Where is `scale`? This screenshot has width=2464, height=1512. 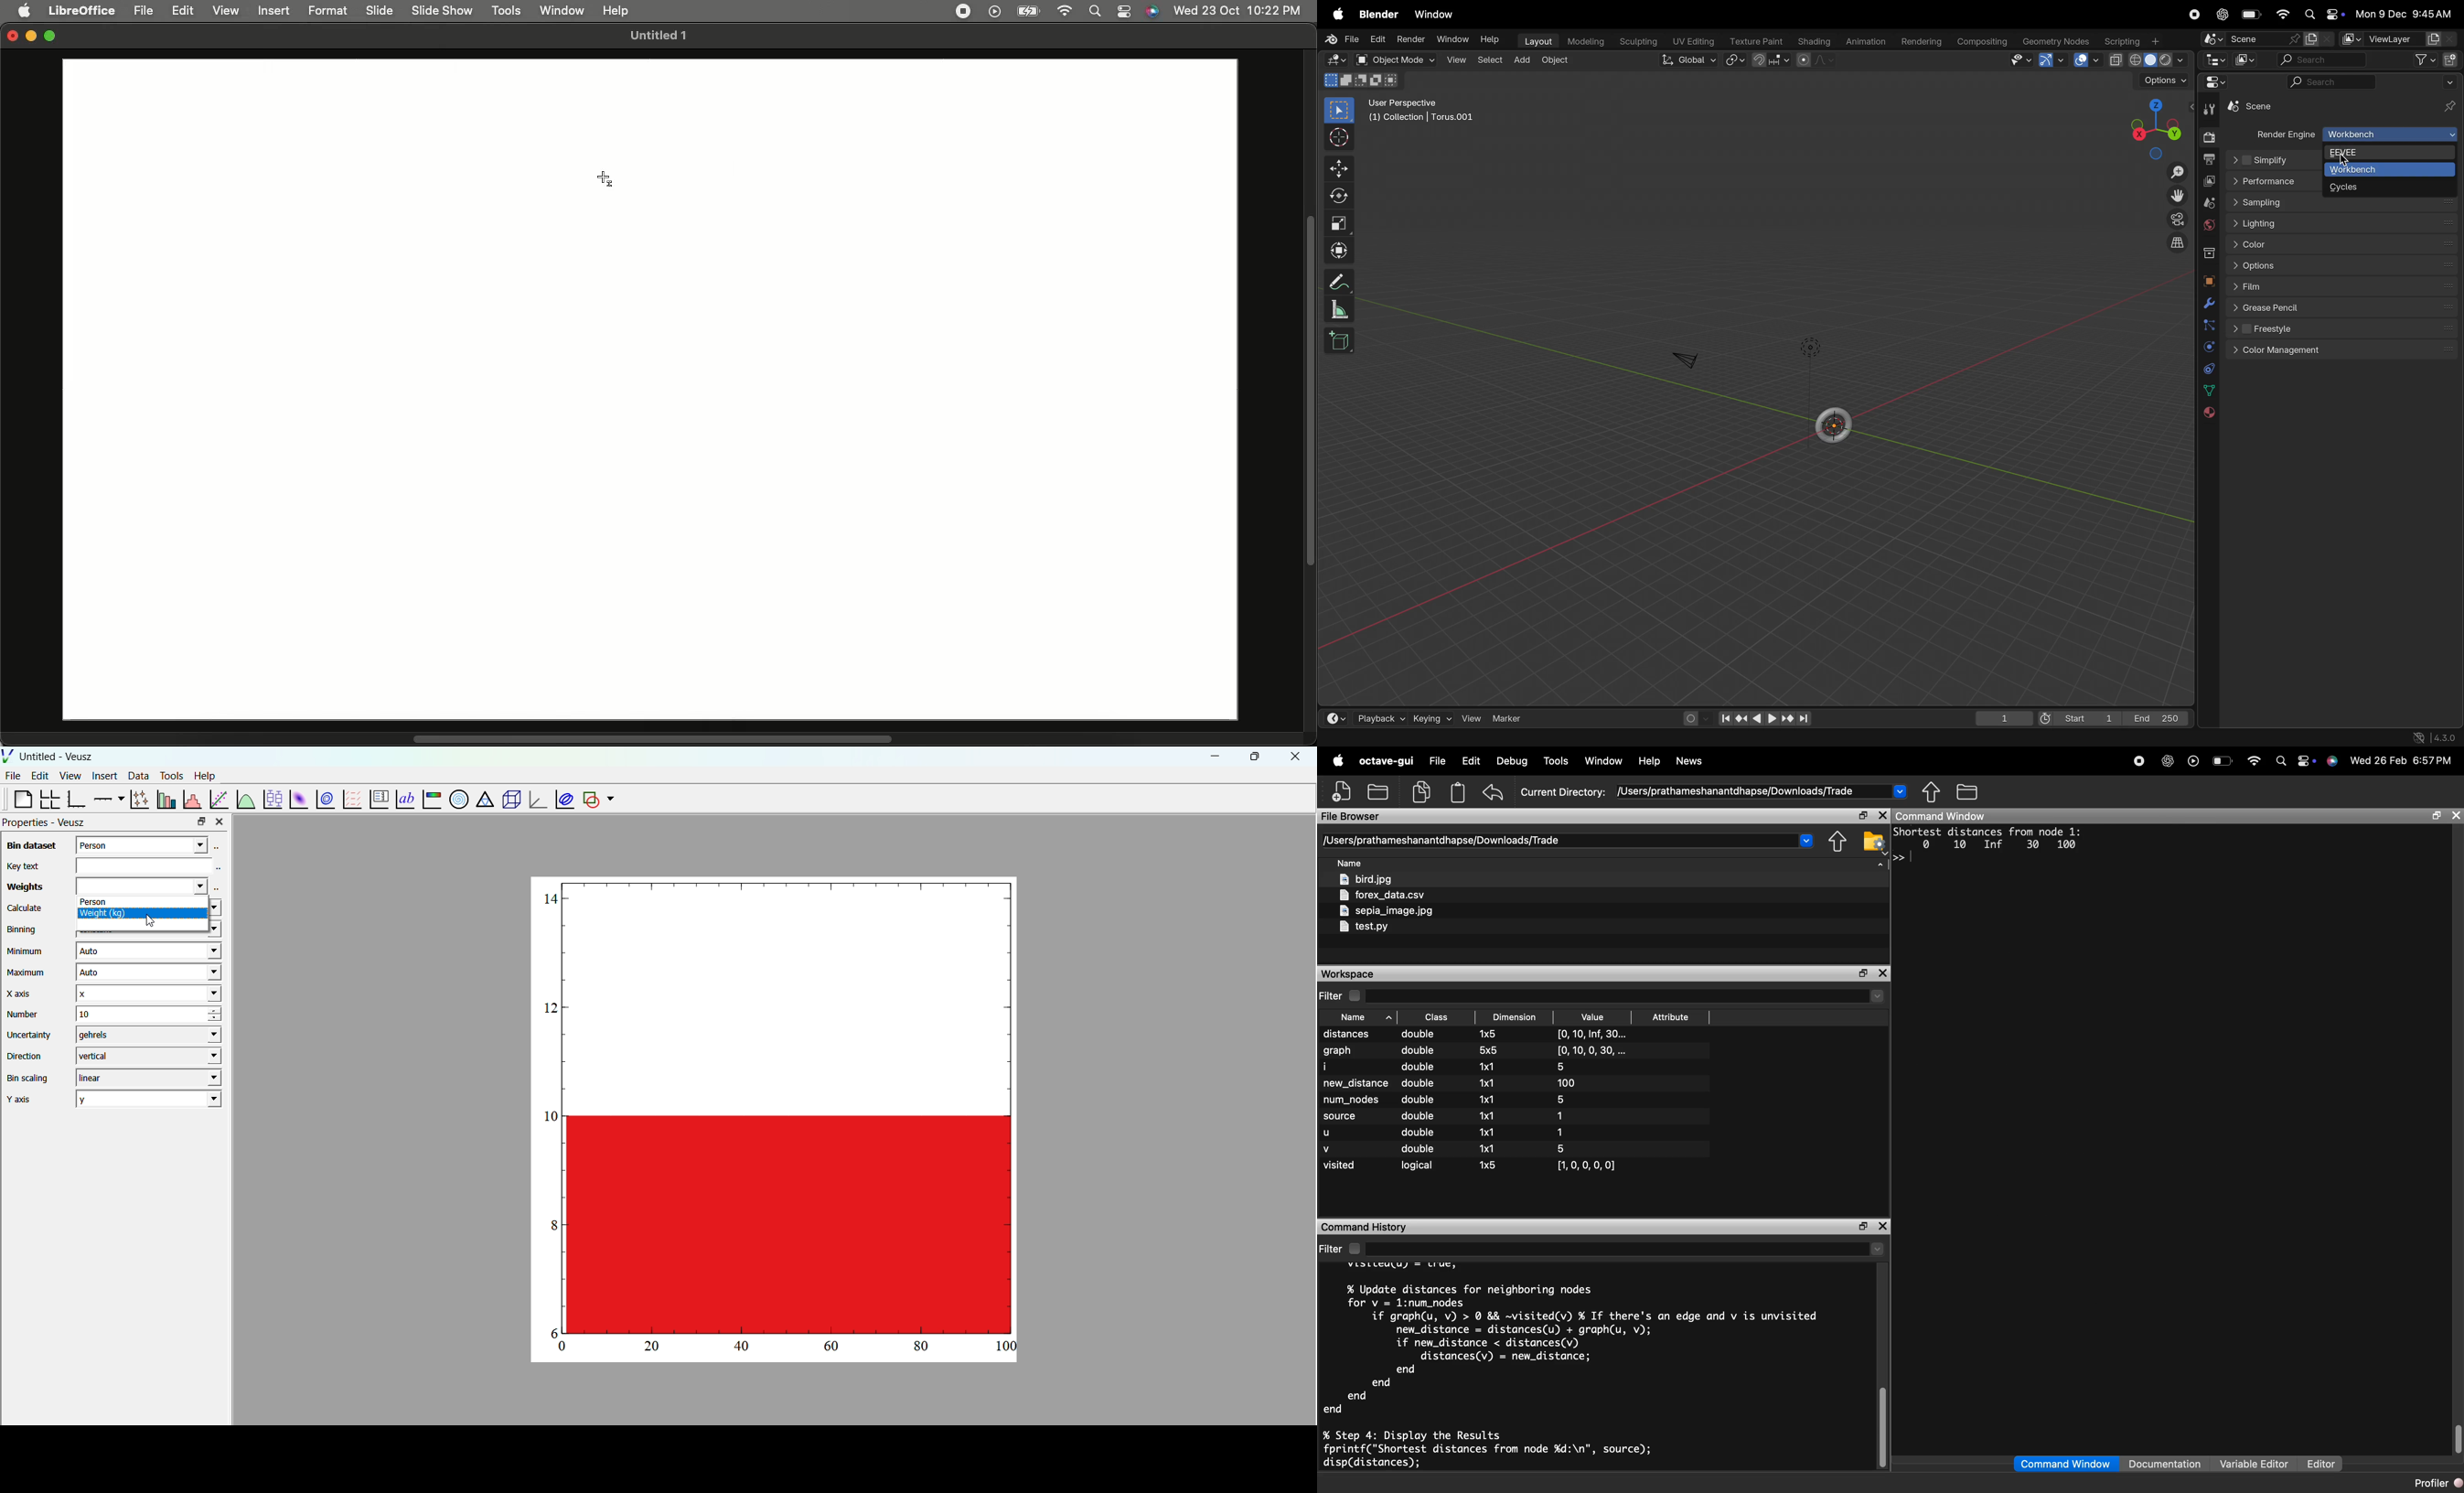
scale is located at coordinates (1339, 223).